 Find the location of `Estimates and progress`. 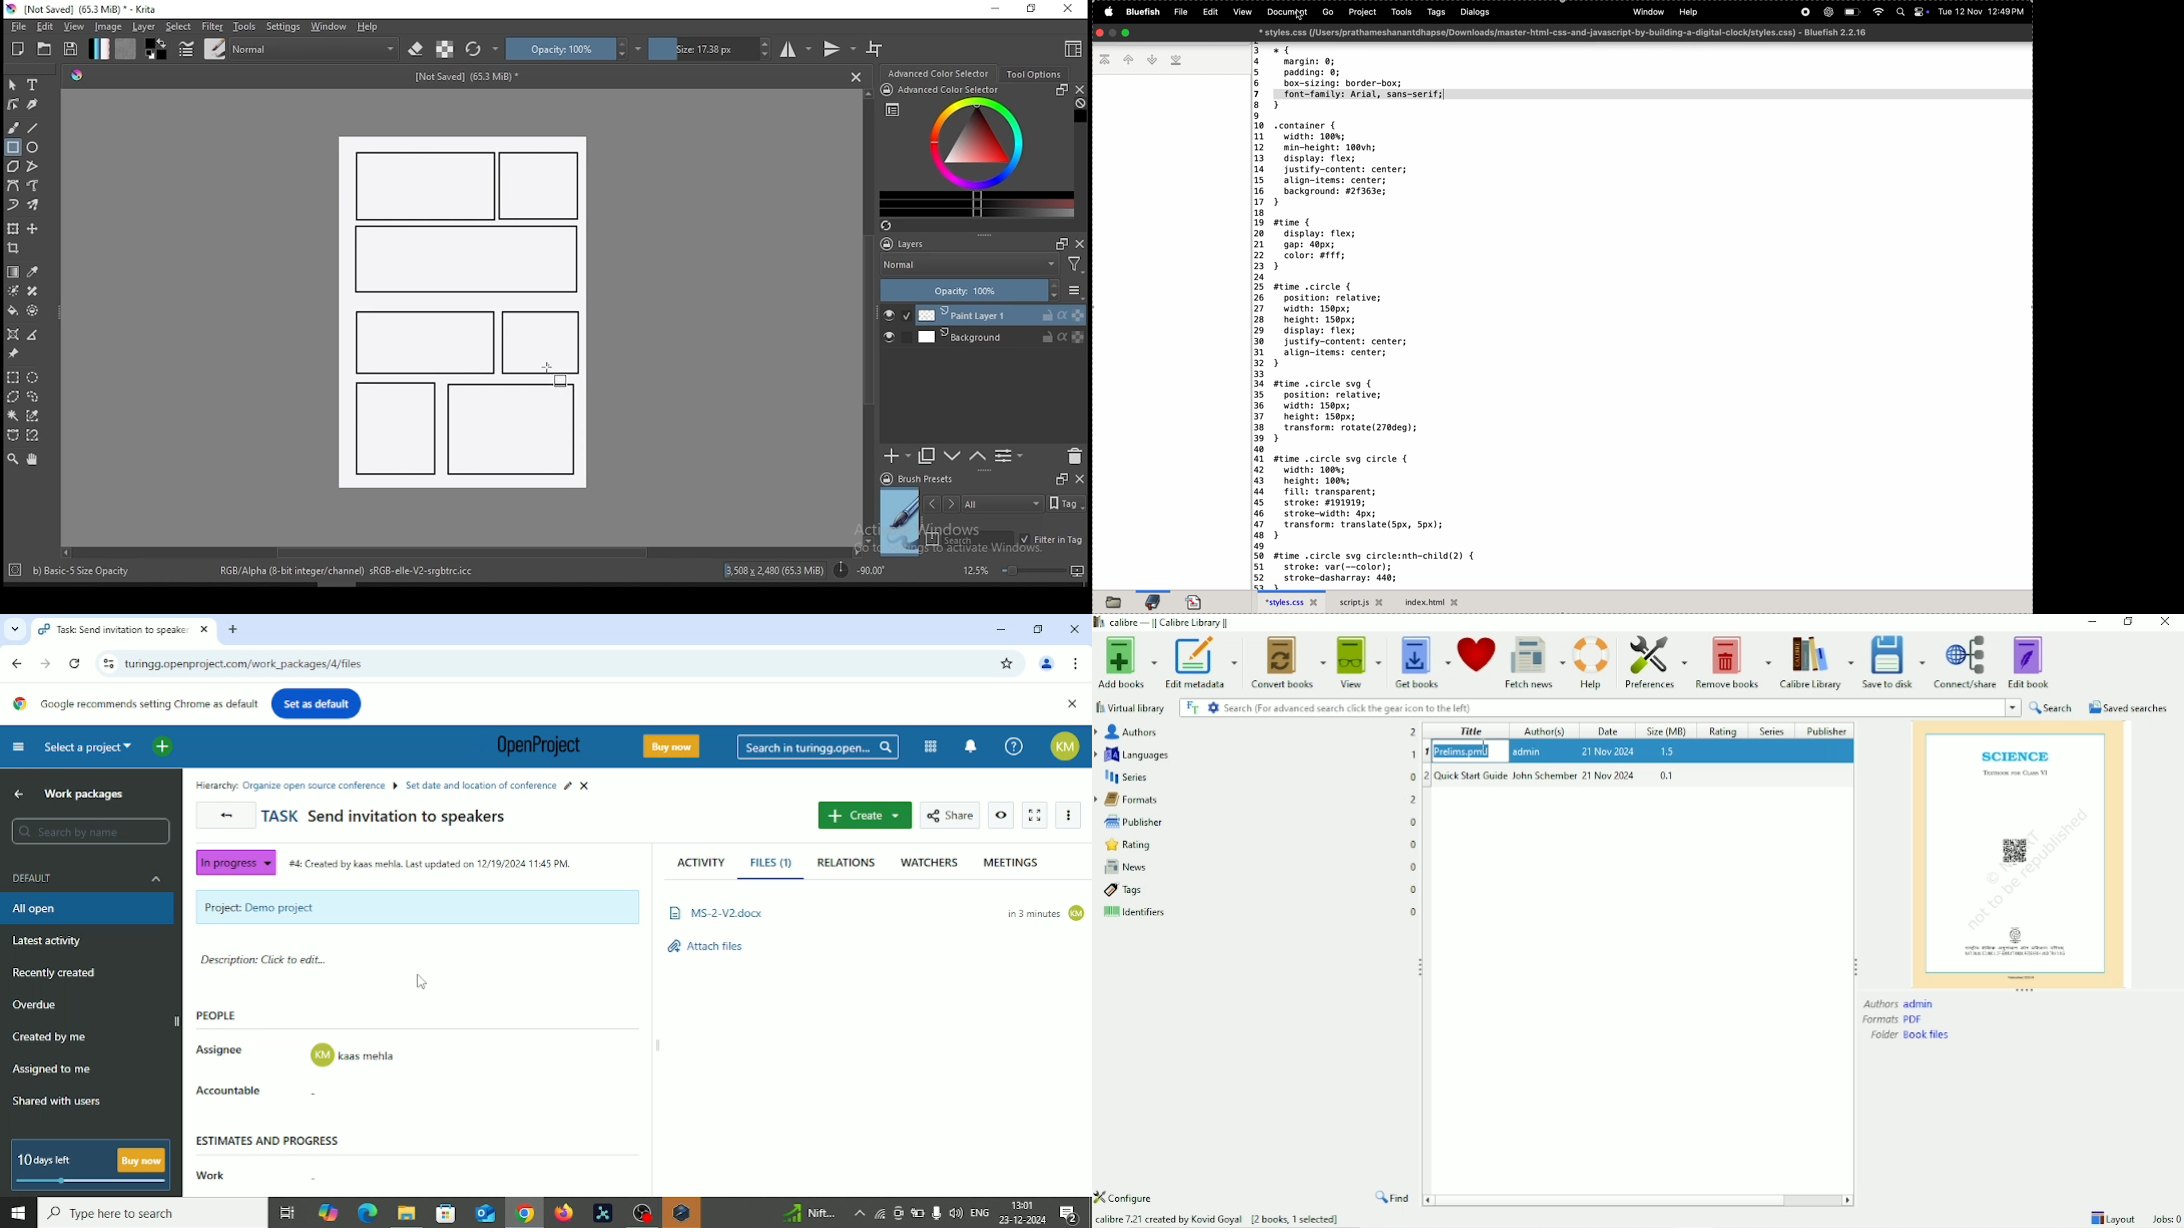

Estimates and progress is located at coordinates (271, 1139).